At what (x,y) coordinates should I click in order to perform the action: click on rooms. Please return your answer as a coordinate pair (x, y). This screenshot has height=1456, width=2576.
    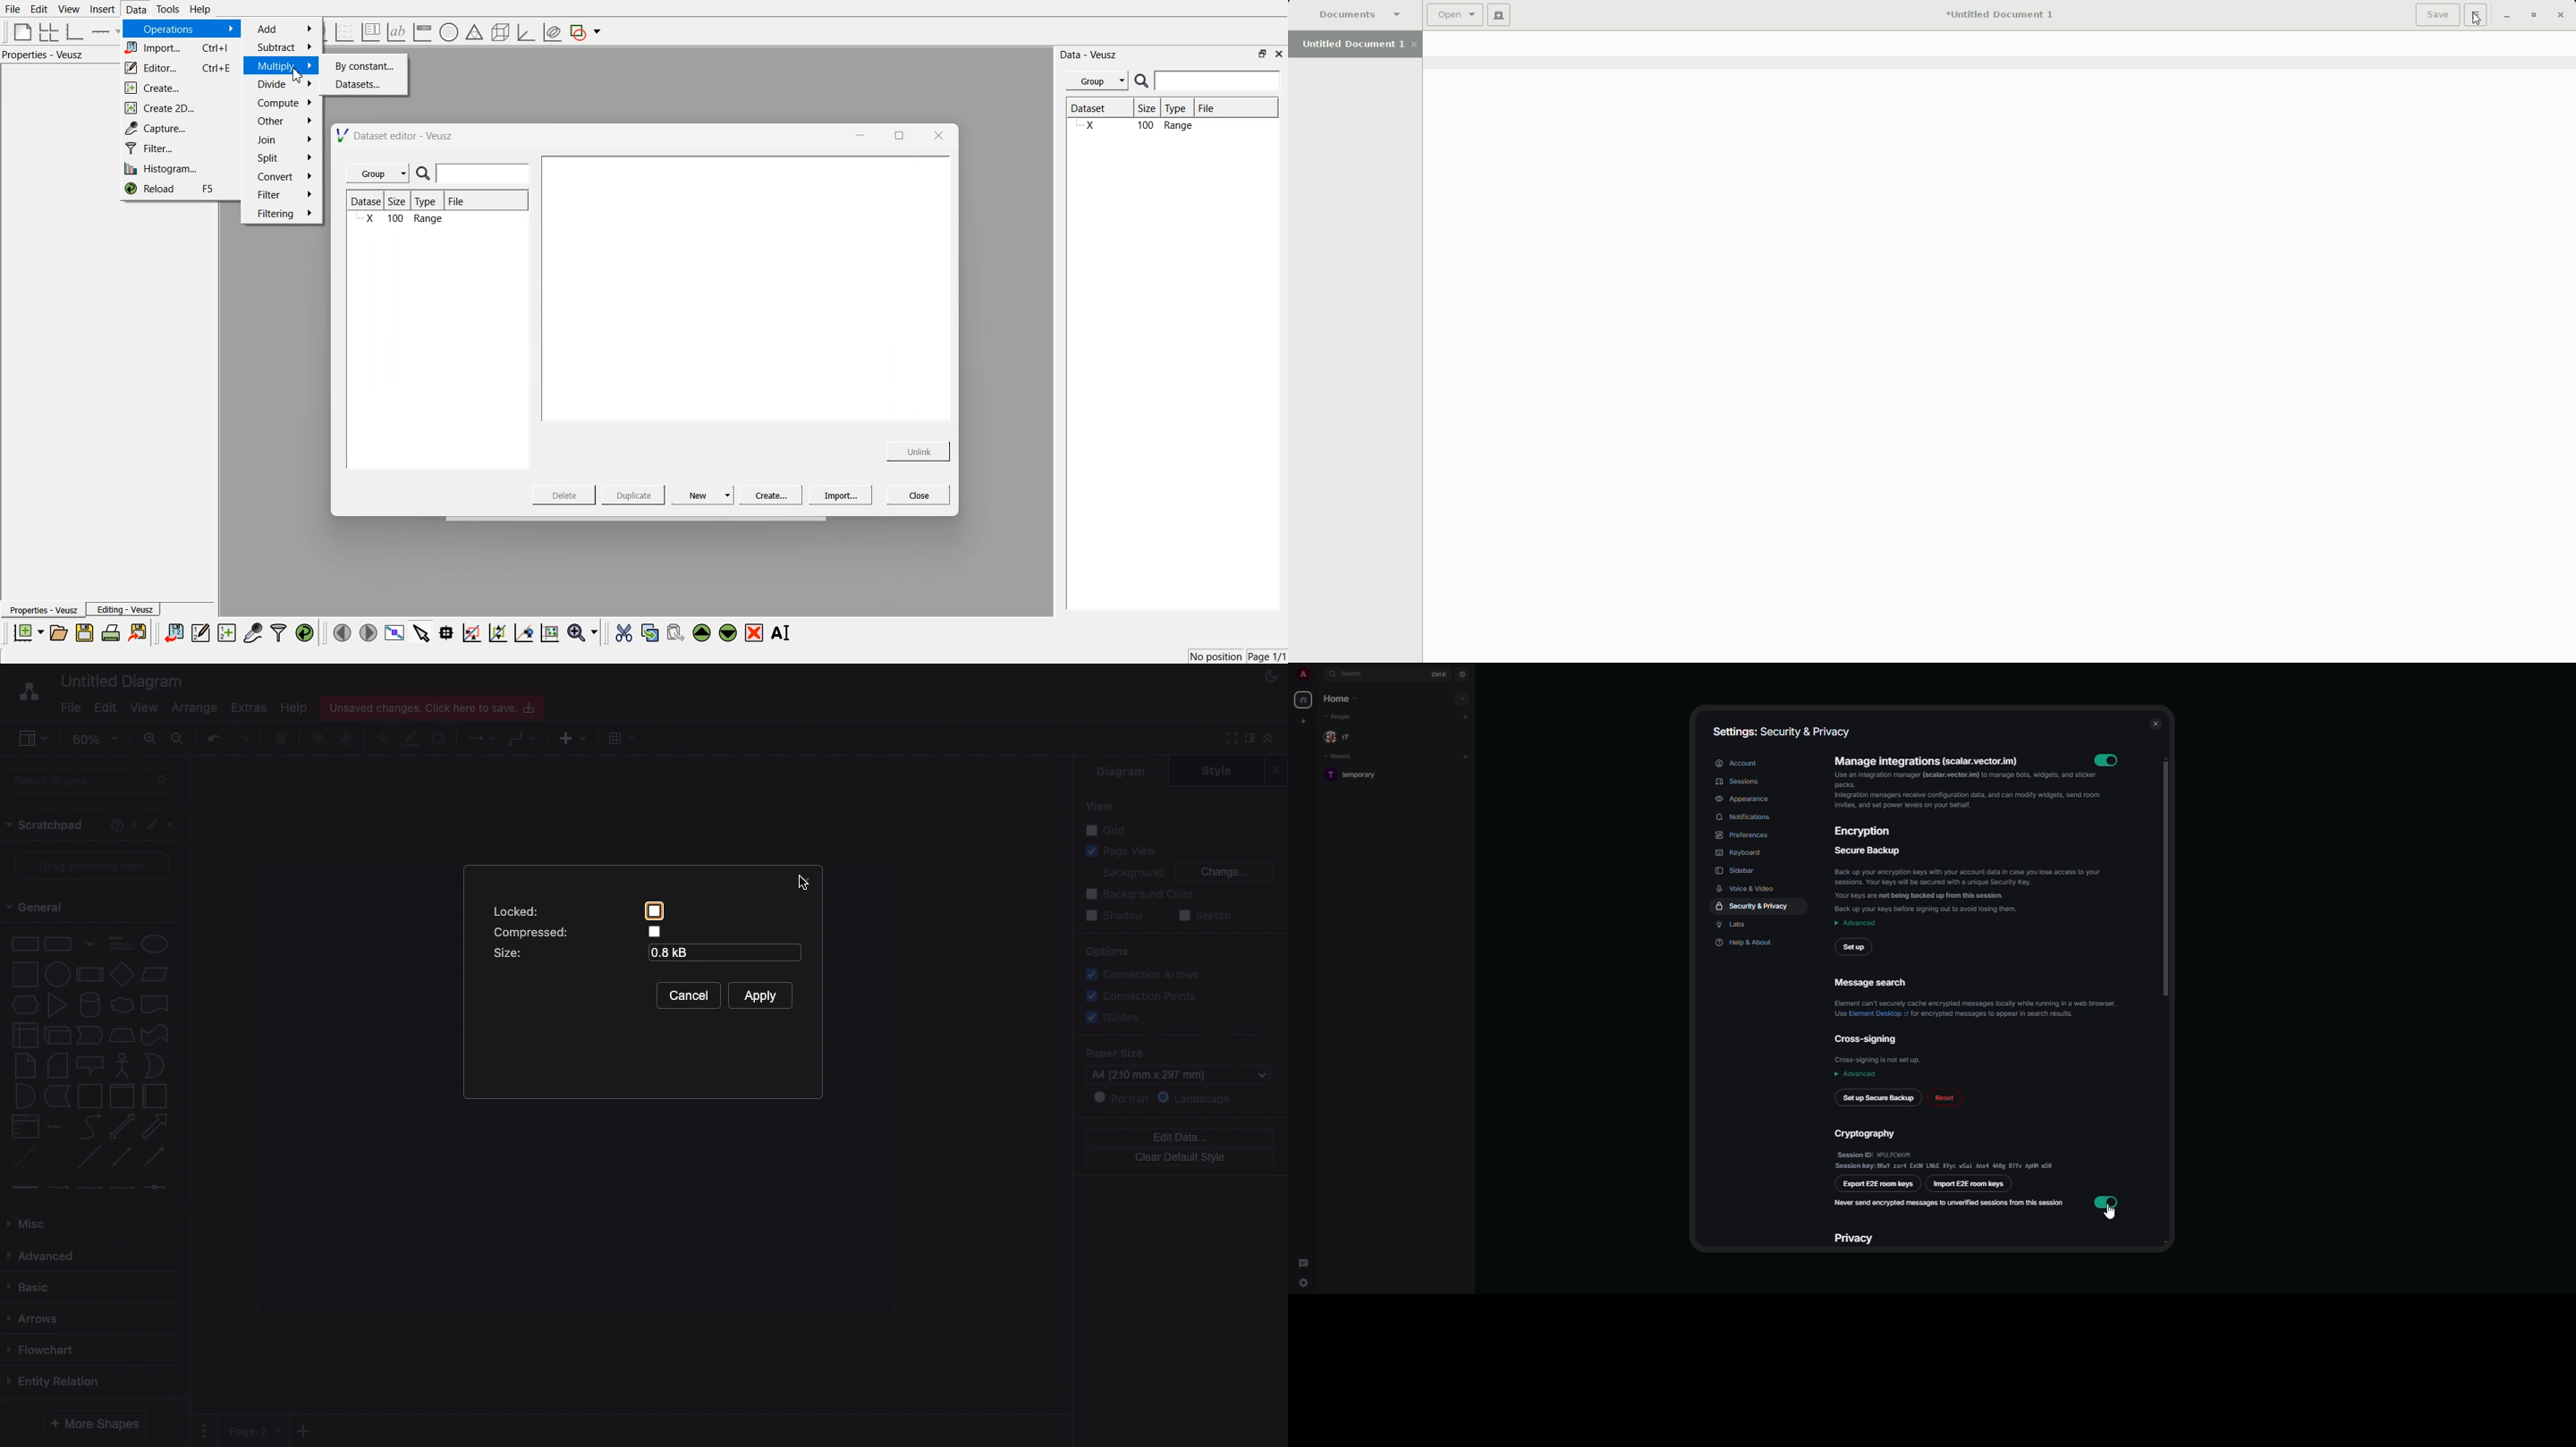
    Looking at the image, I should click on (1340, 756).